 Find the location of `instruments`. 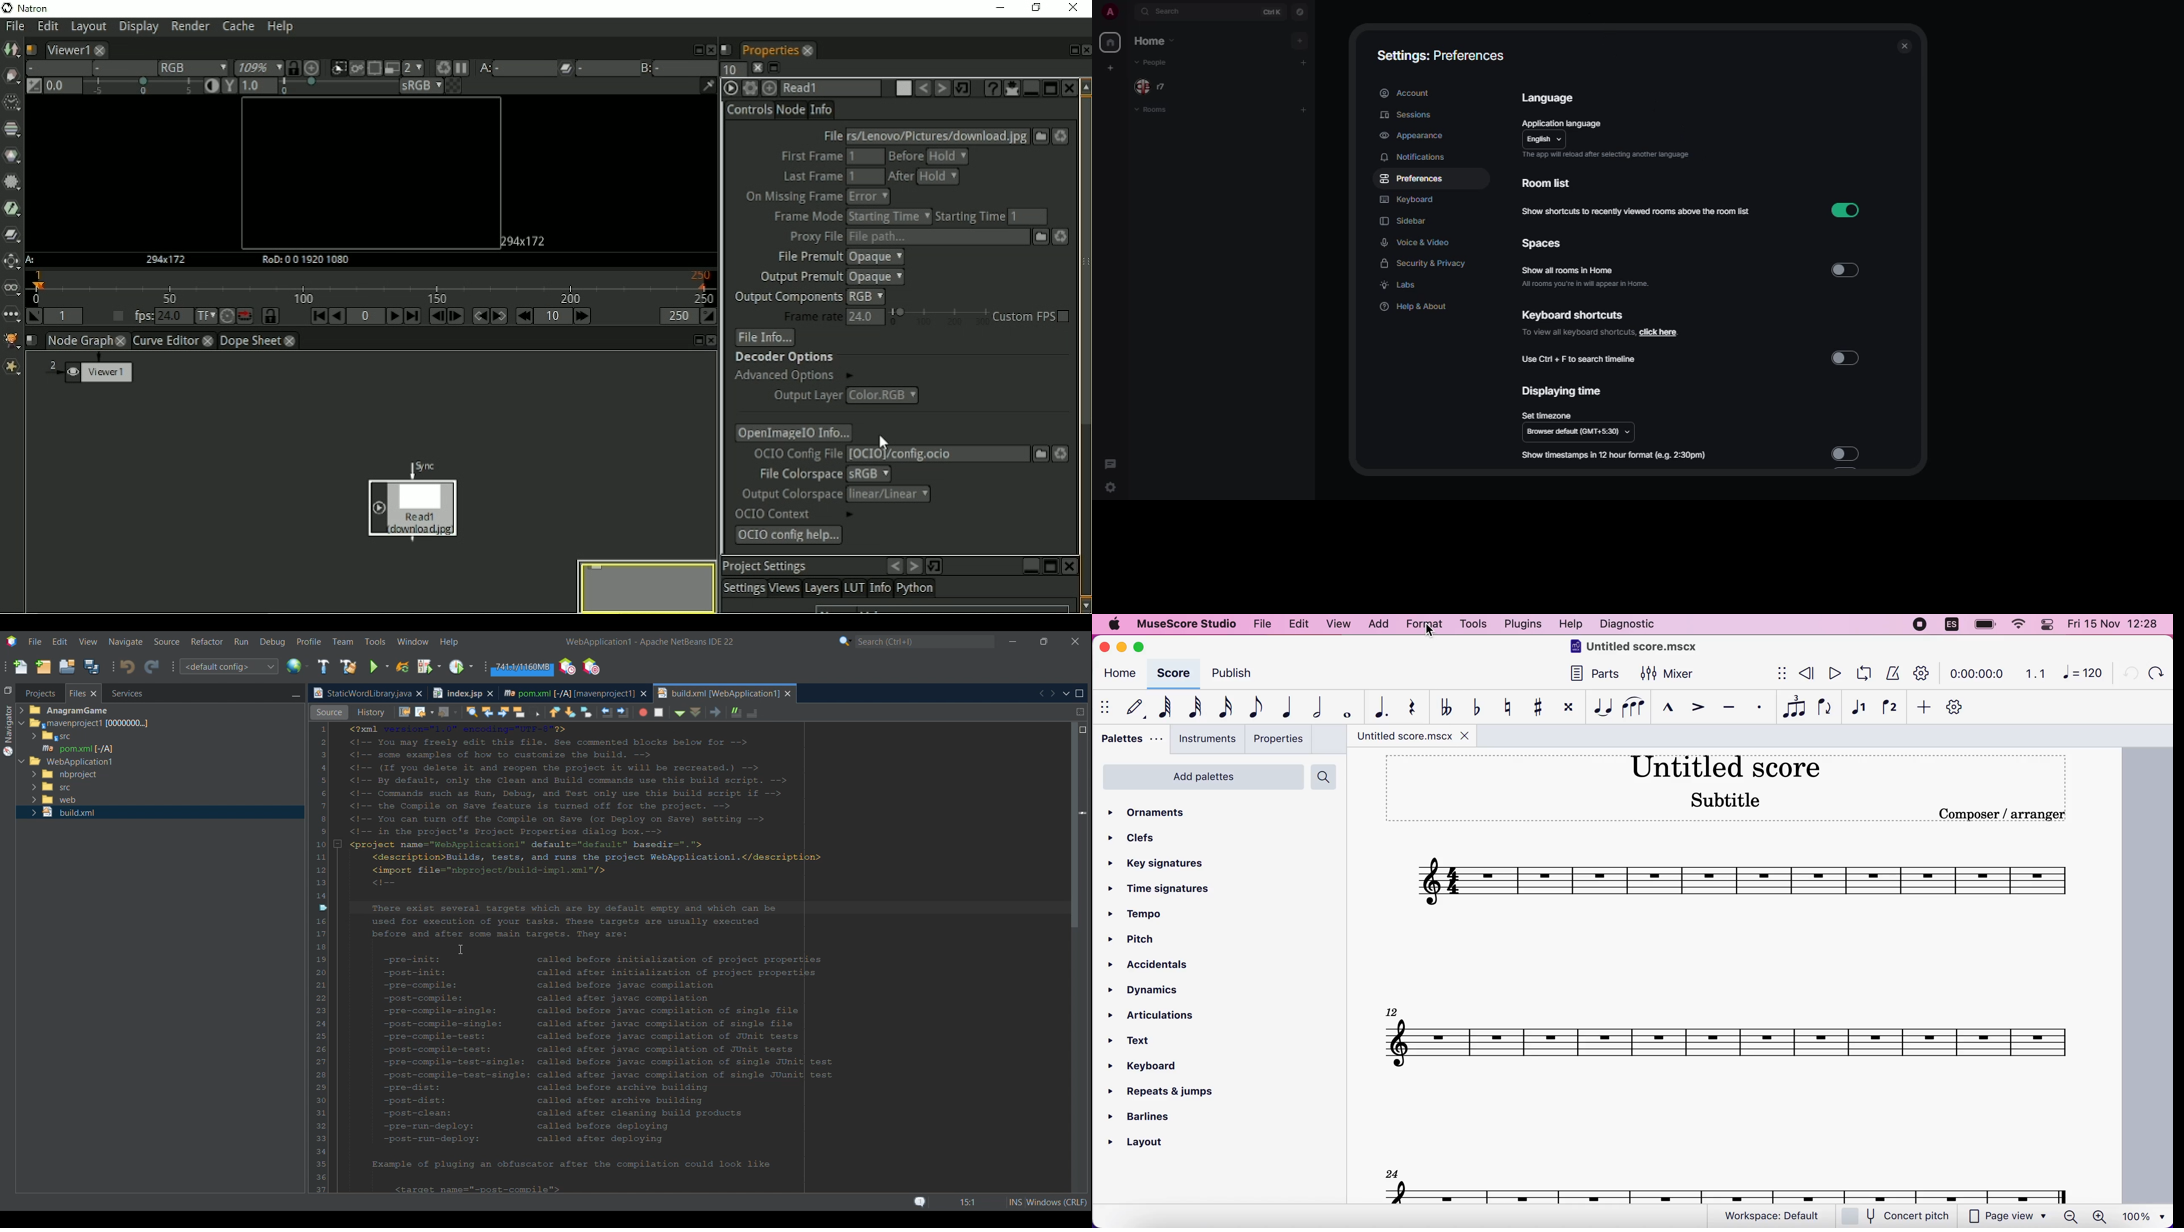

instruments is located at coordinates (1204, 739).